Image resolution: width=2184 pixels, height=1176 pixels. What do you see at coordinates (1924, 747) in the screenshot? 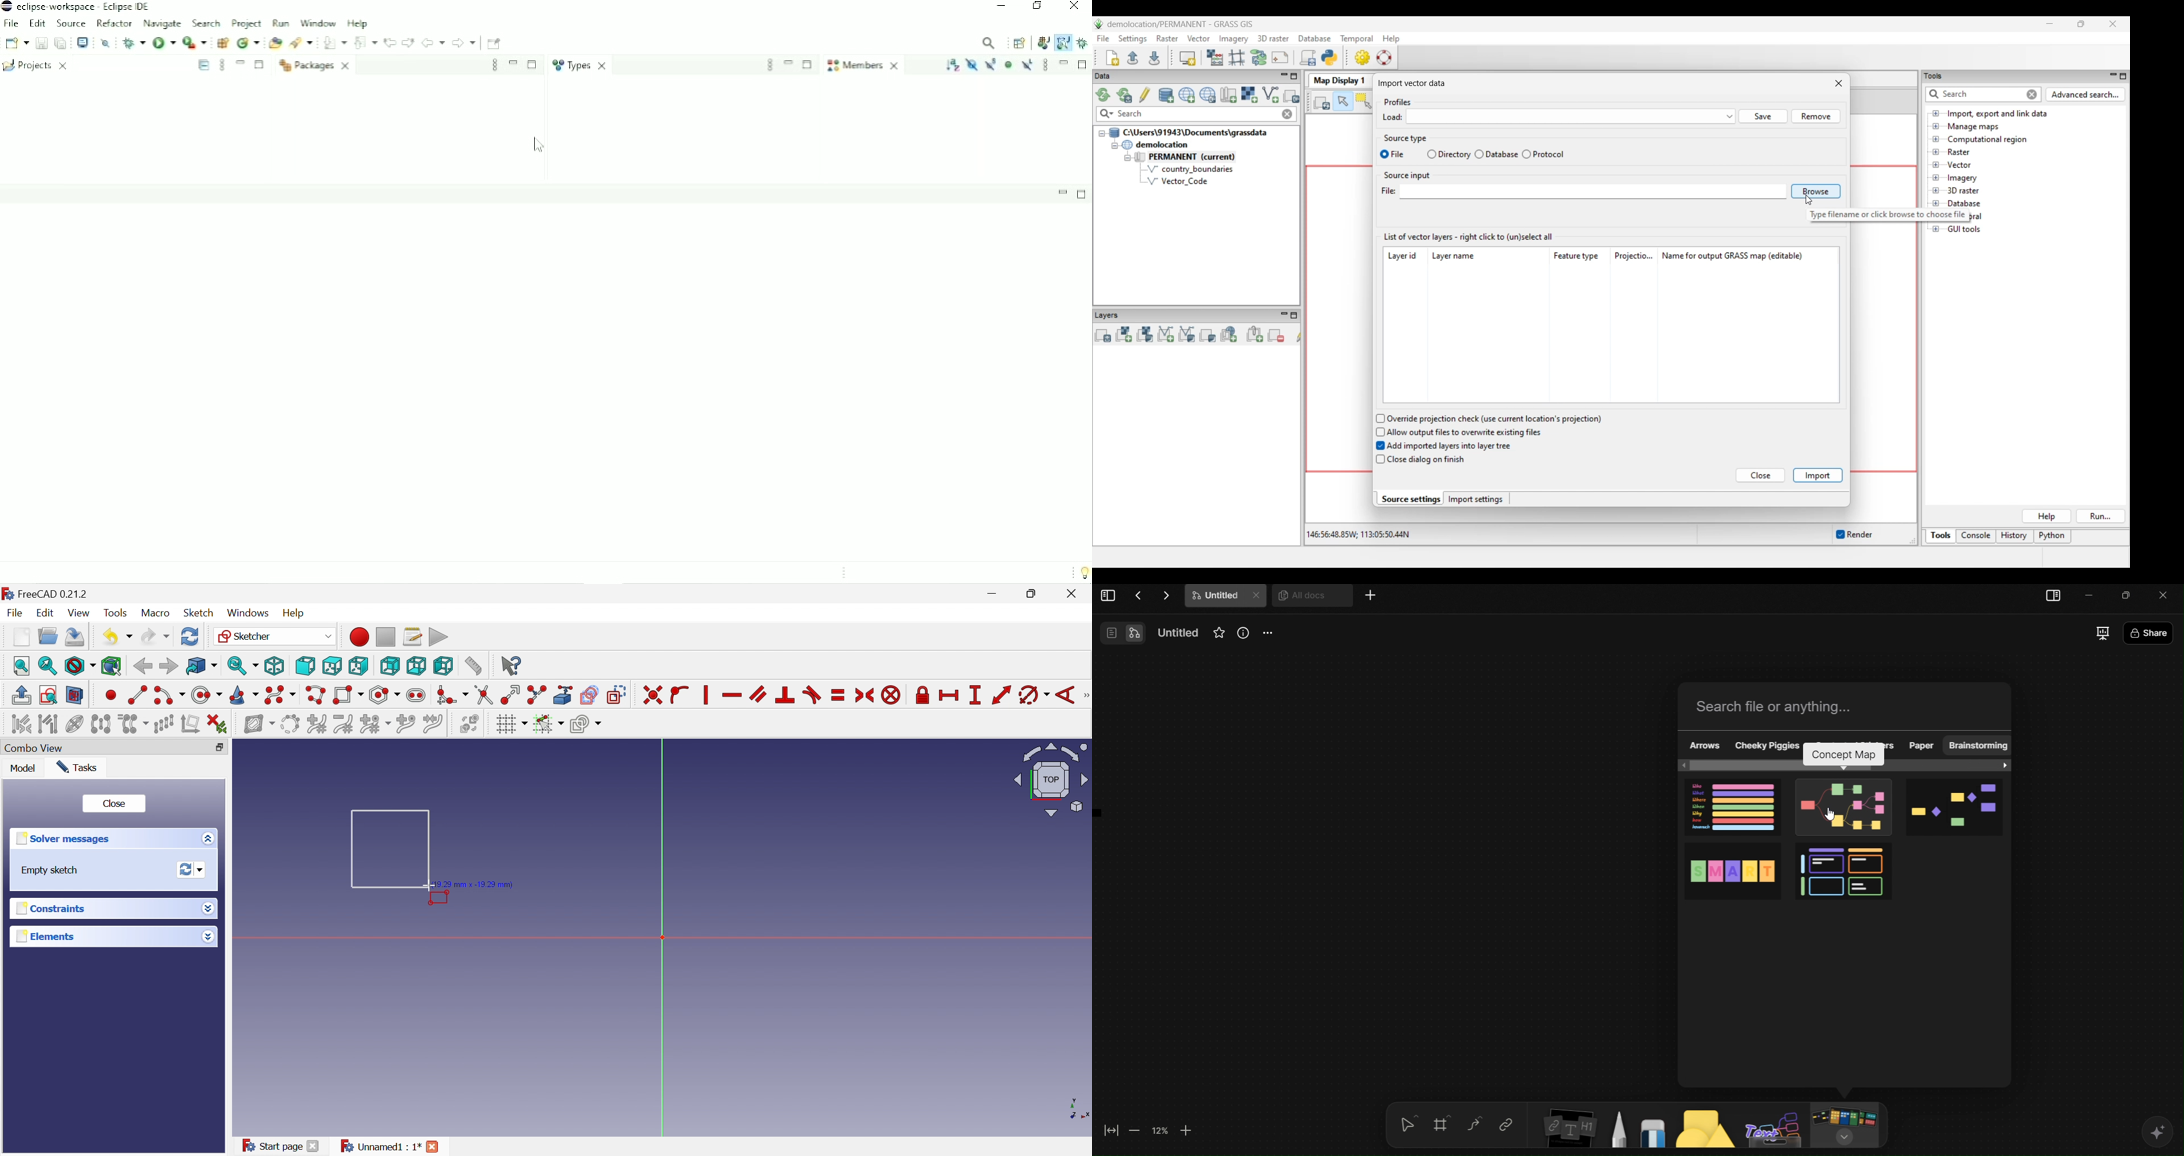
I see `Paper` at bounding box center [1924, 747].